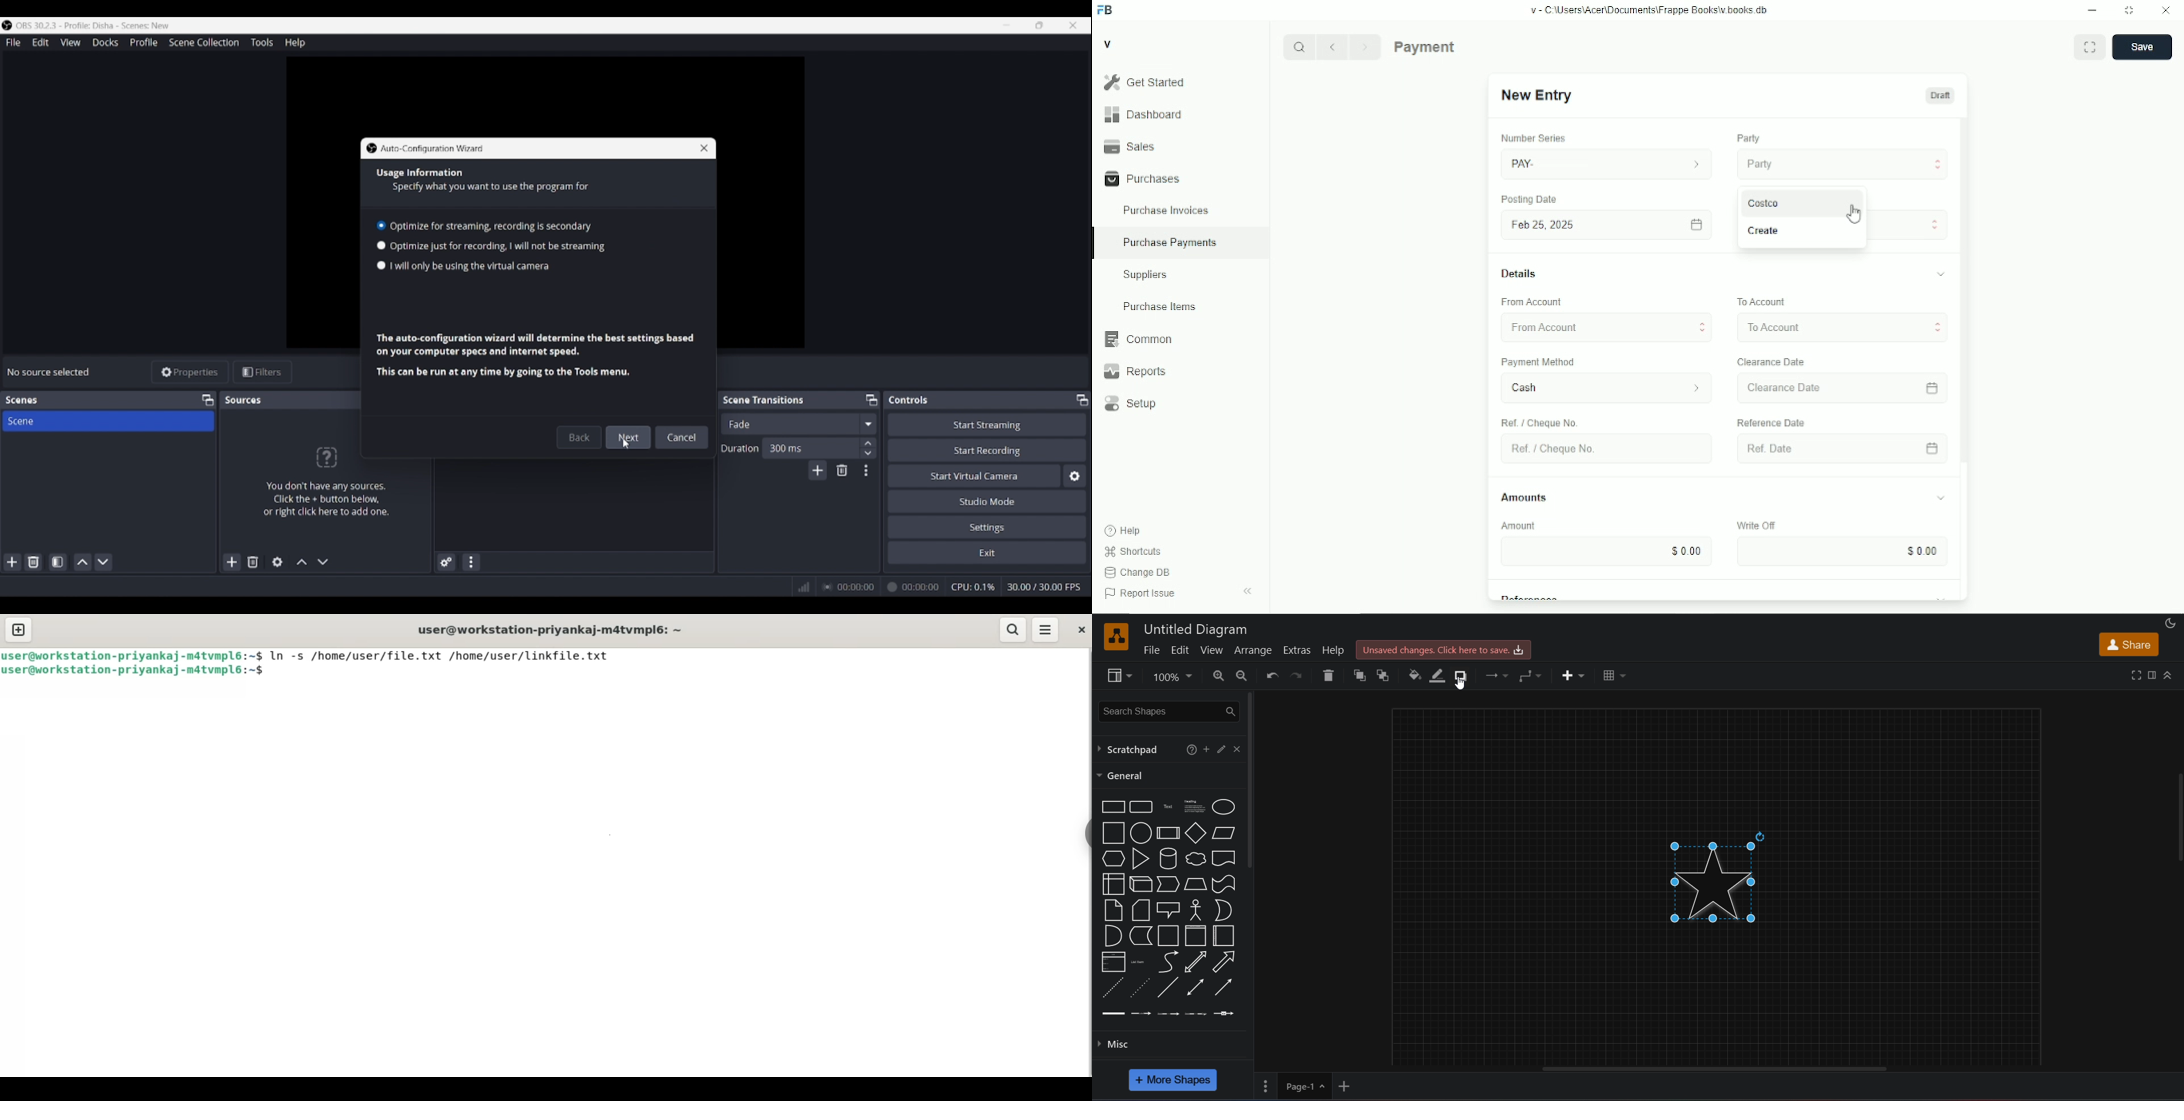  I want to click on Gel Started, so click(1180, 82).